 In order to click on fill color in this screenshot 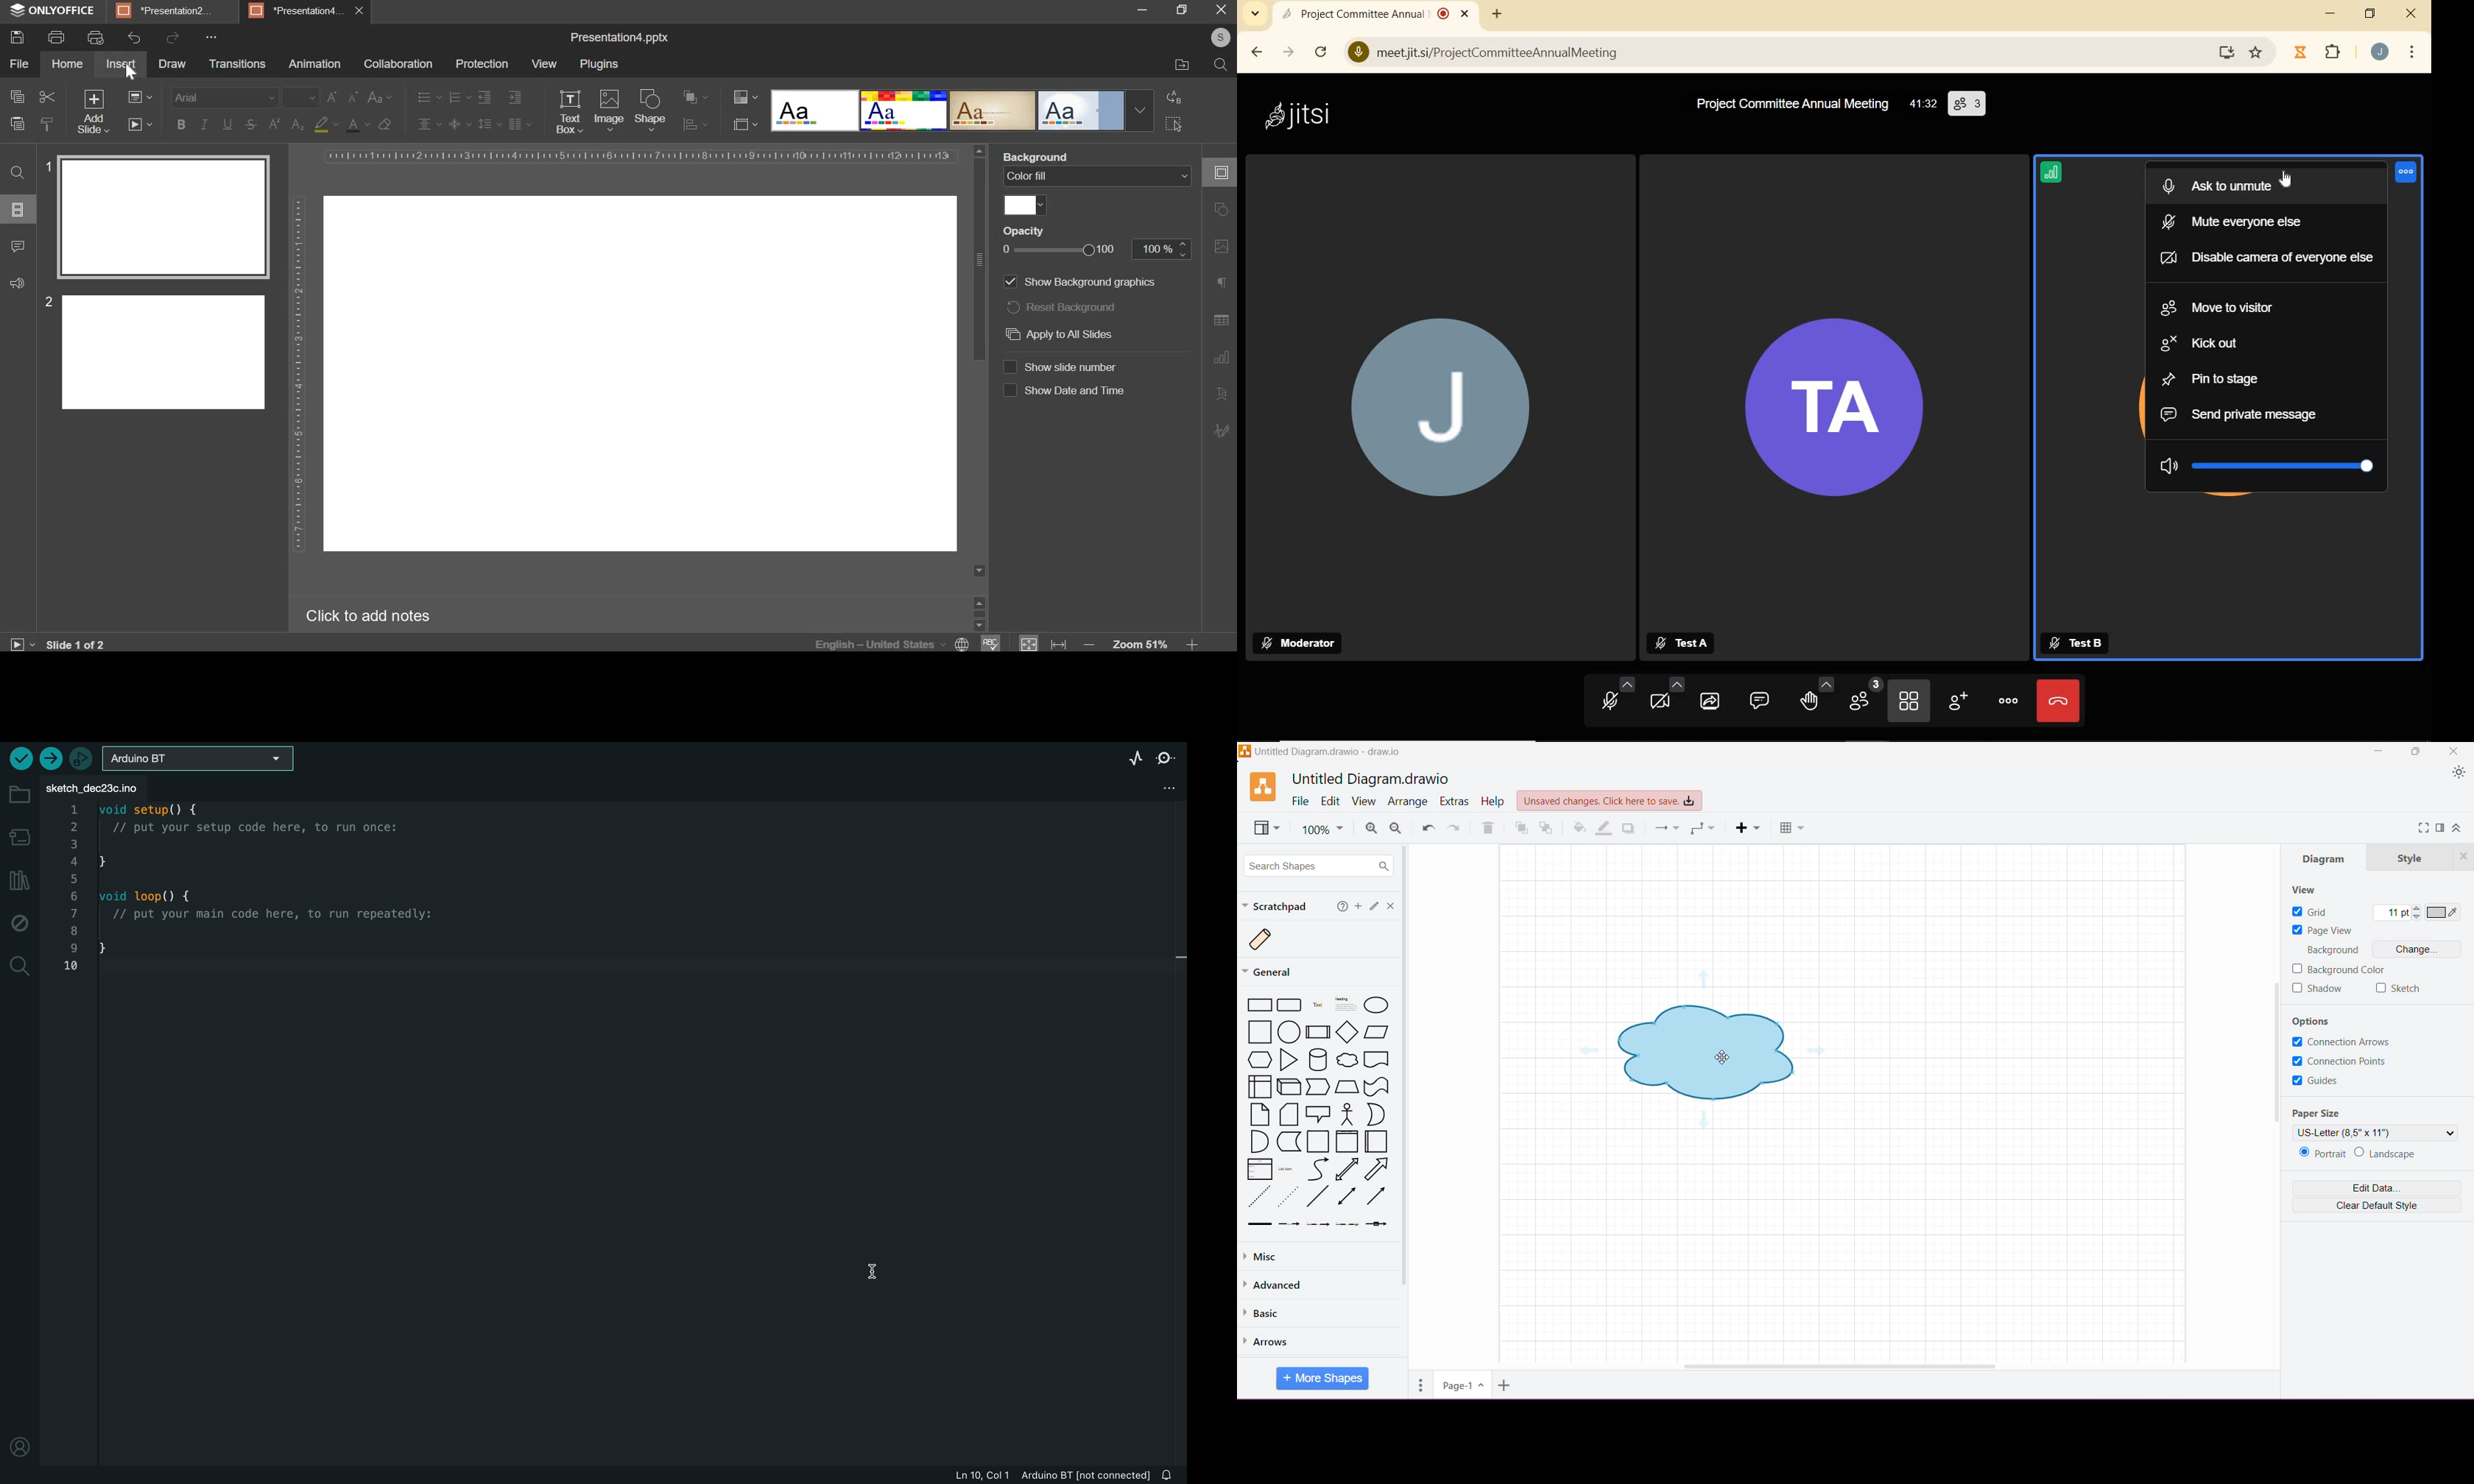, I will do `click(324, 124)`.